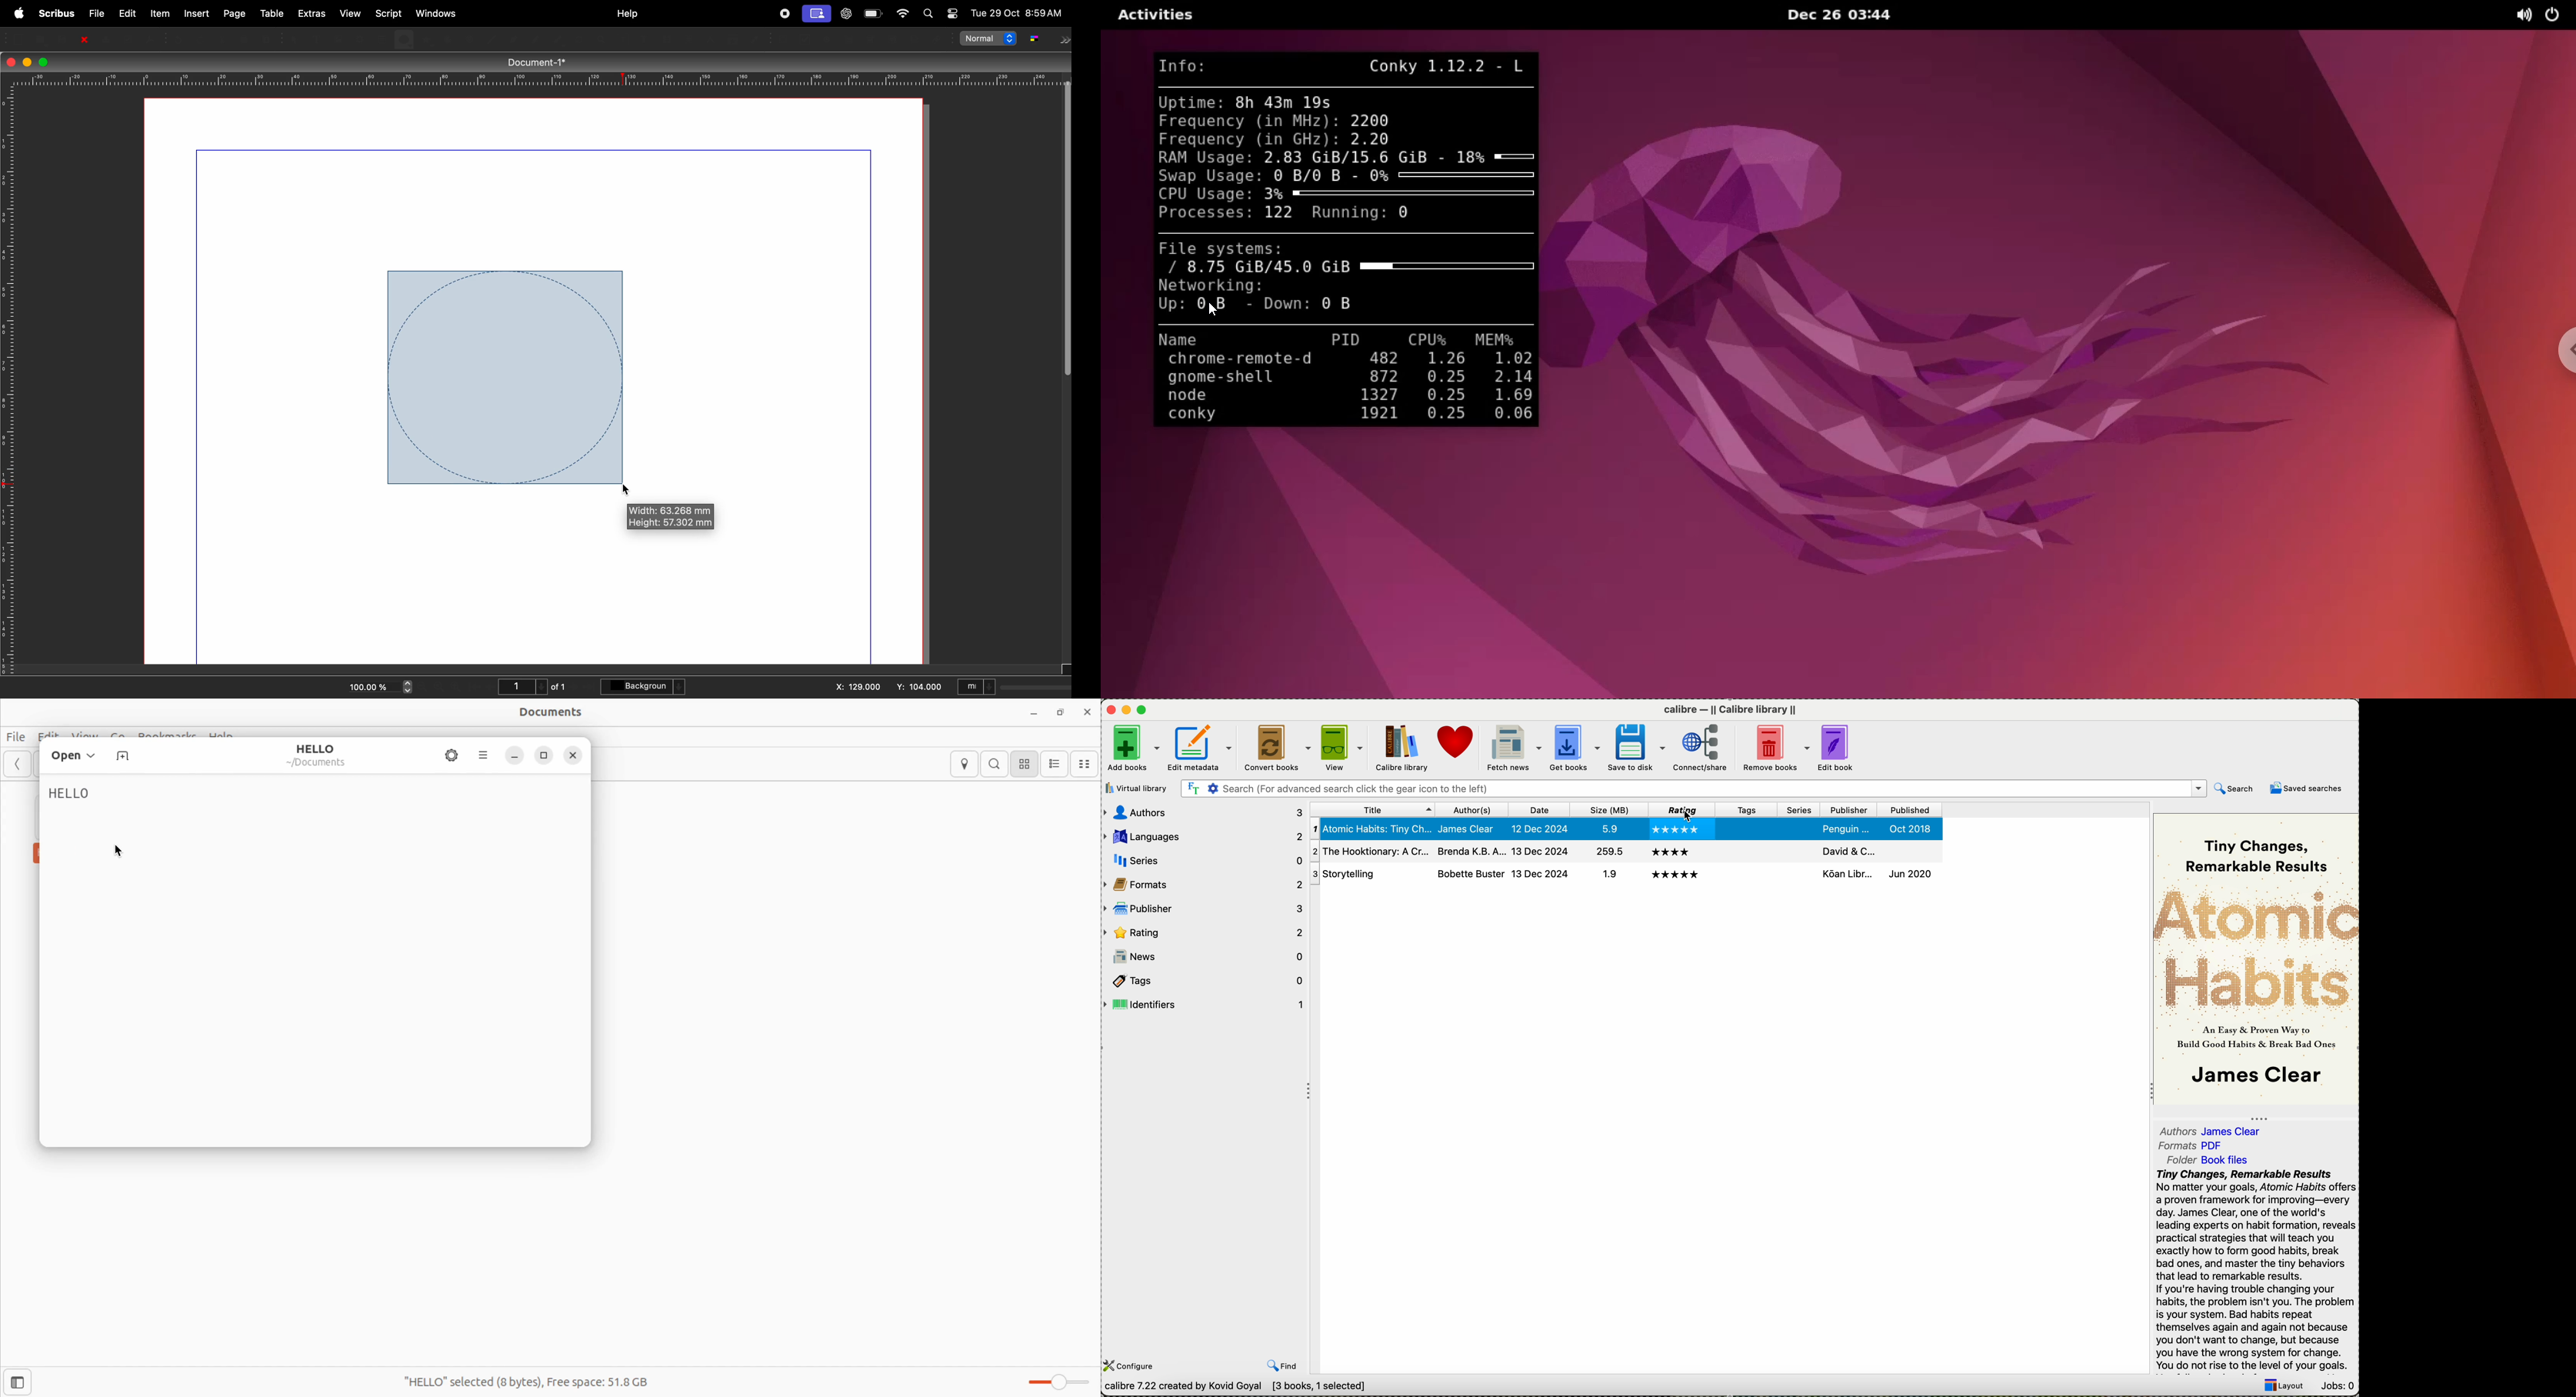  What do you see at coordinates (545, 757) in the screenshot?
I see `resize` at bounding box center [545, 757].